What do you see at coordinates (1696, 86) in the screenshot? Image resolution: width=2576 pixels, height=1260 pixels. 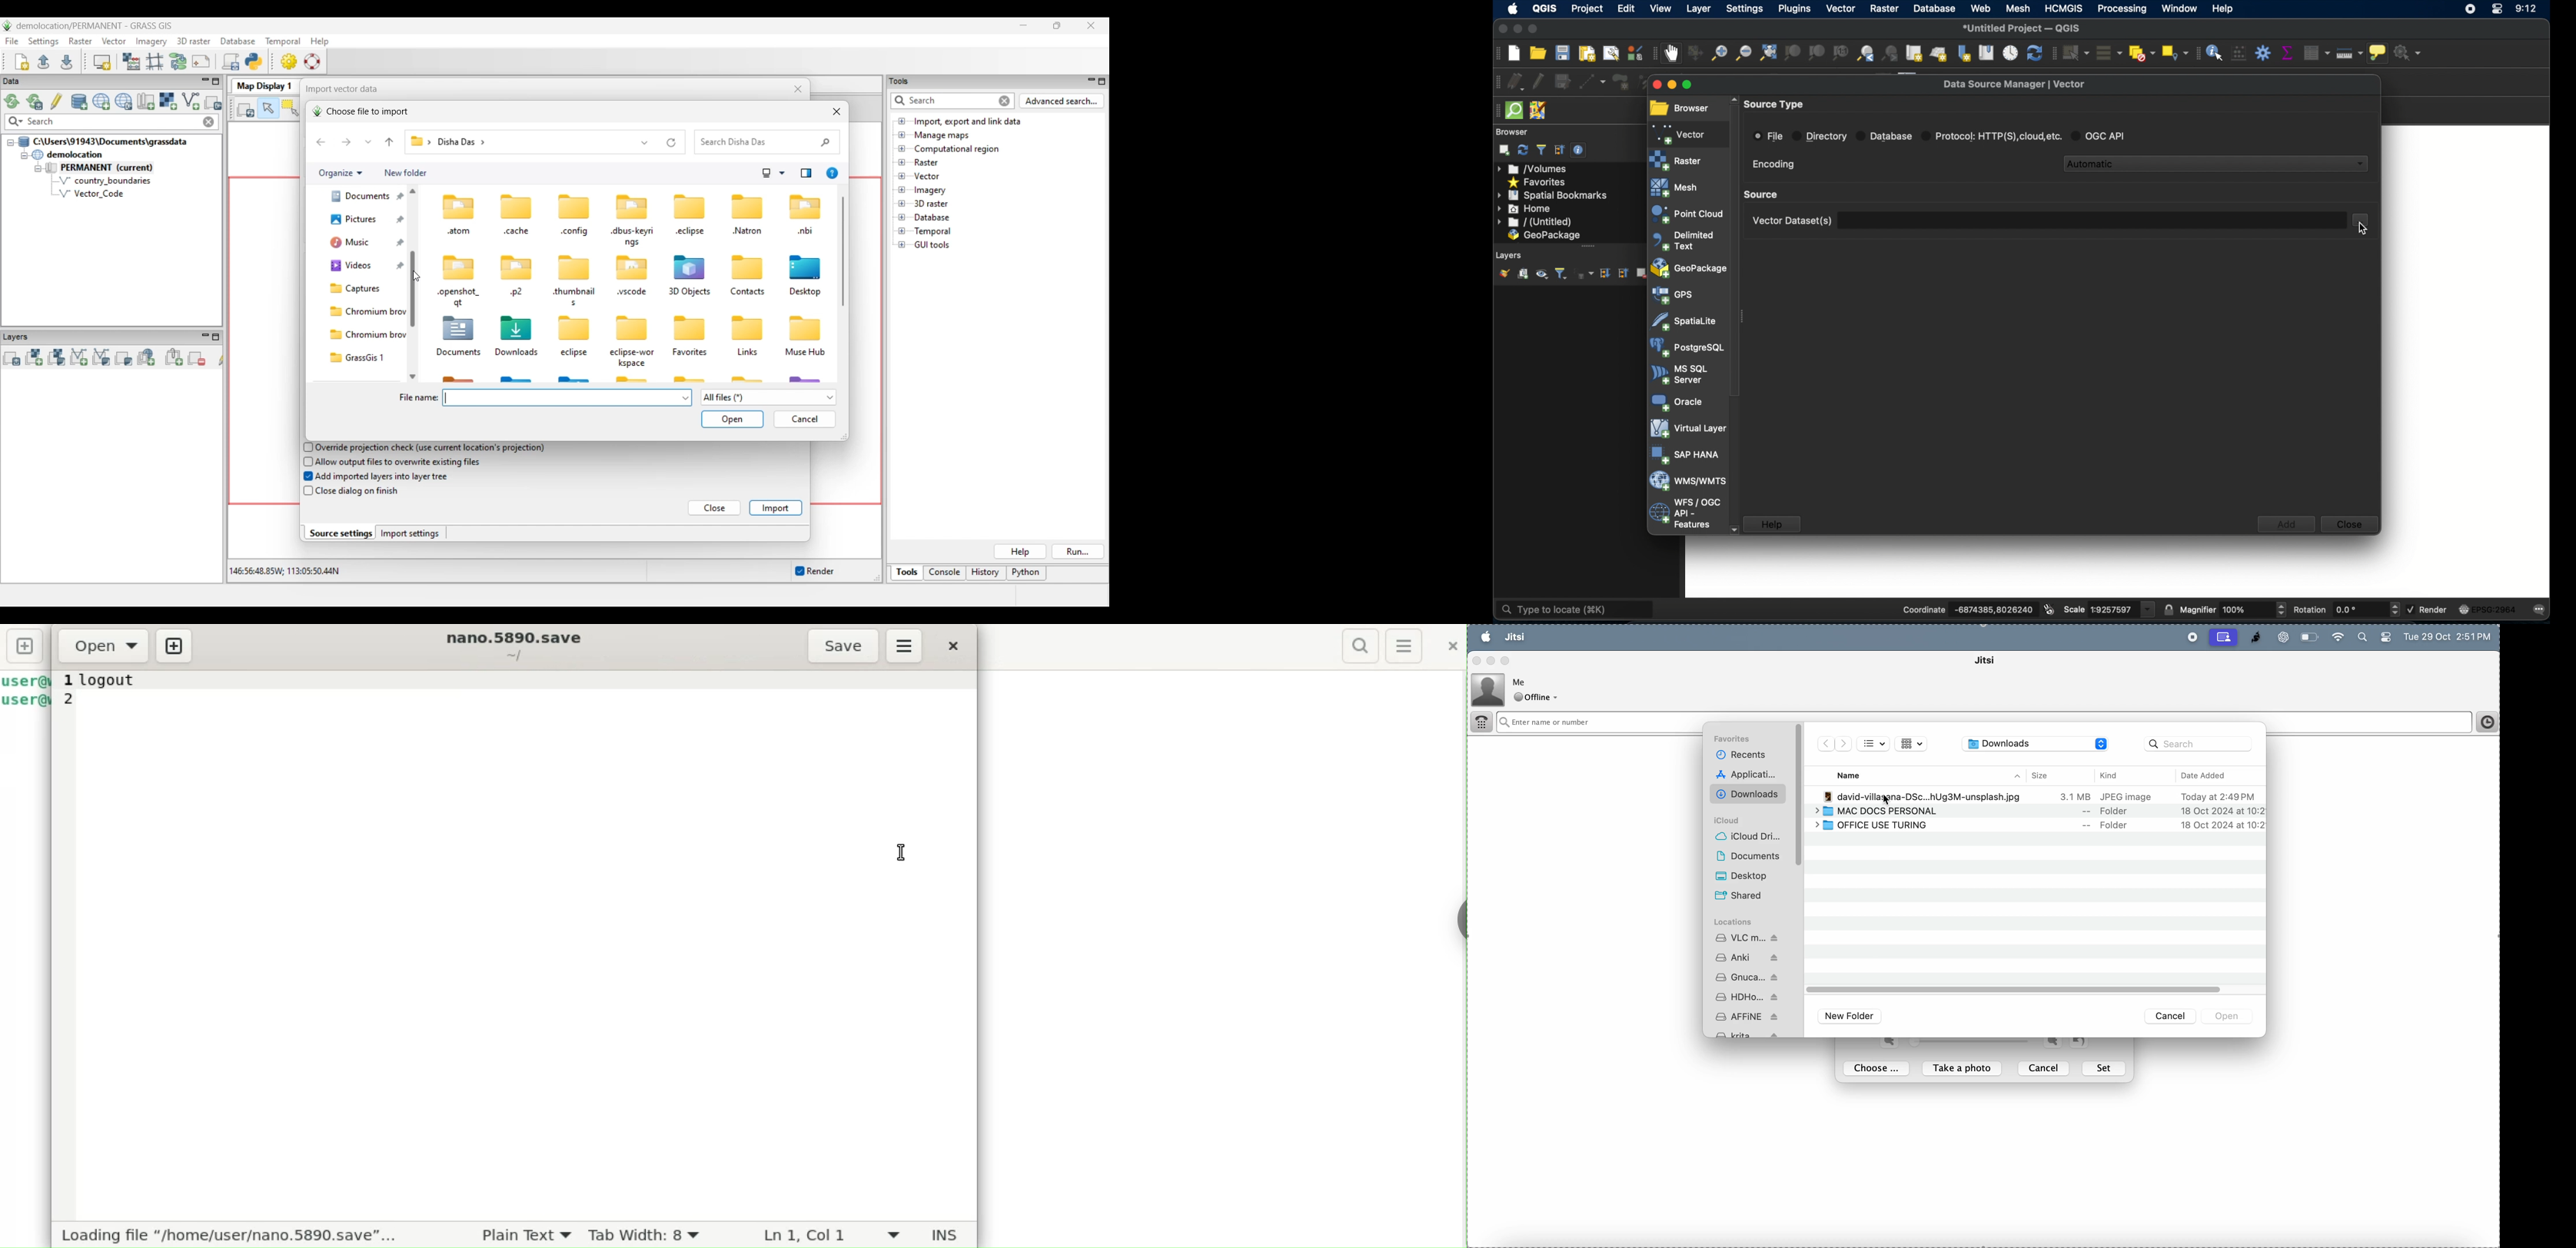 I see `maximize` at bounding box center [1696, 86].